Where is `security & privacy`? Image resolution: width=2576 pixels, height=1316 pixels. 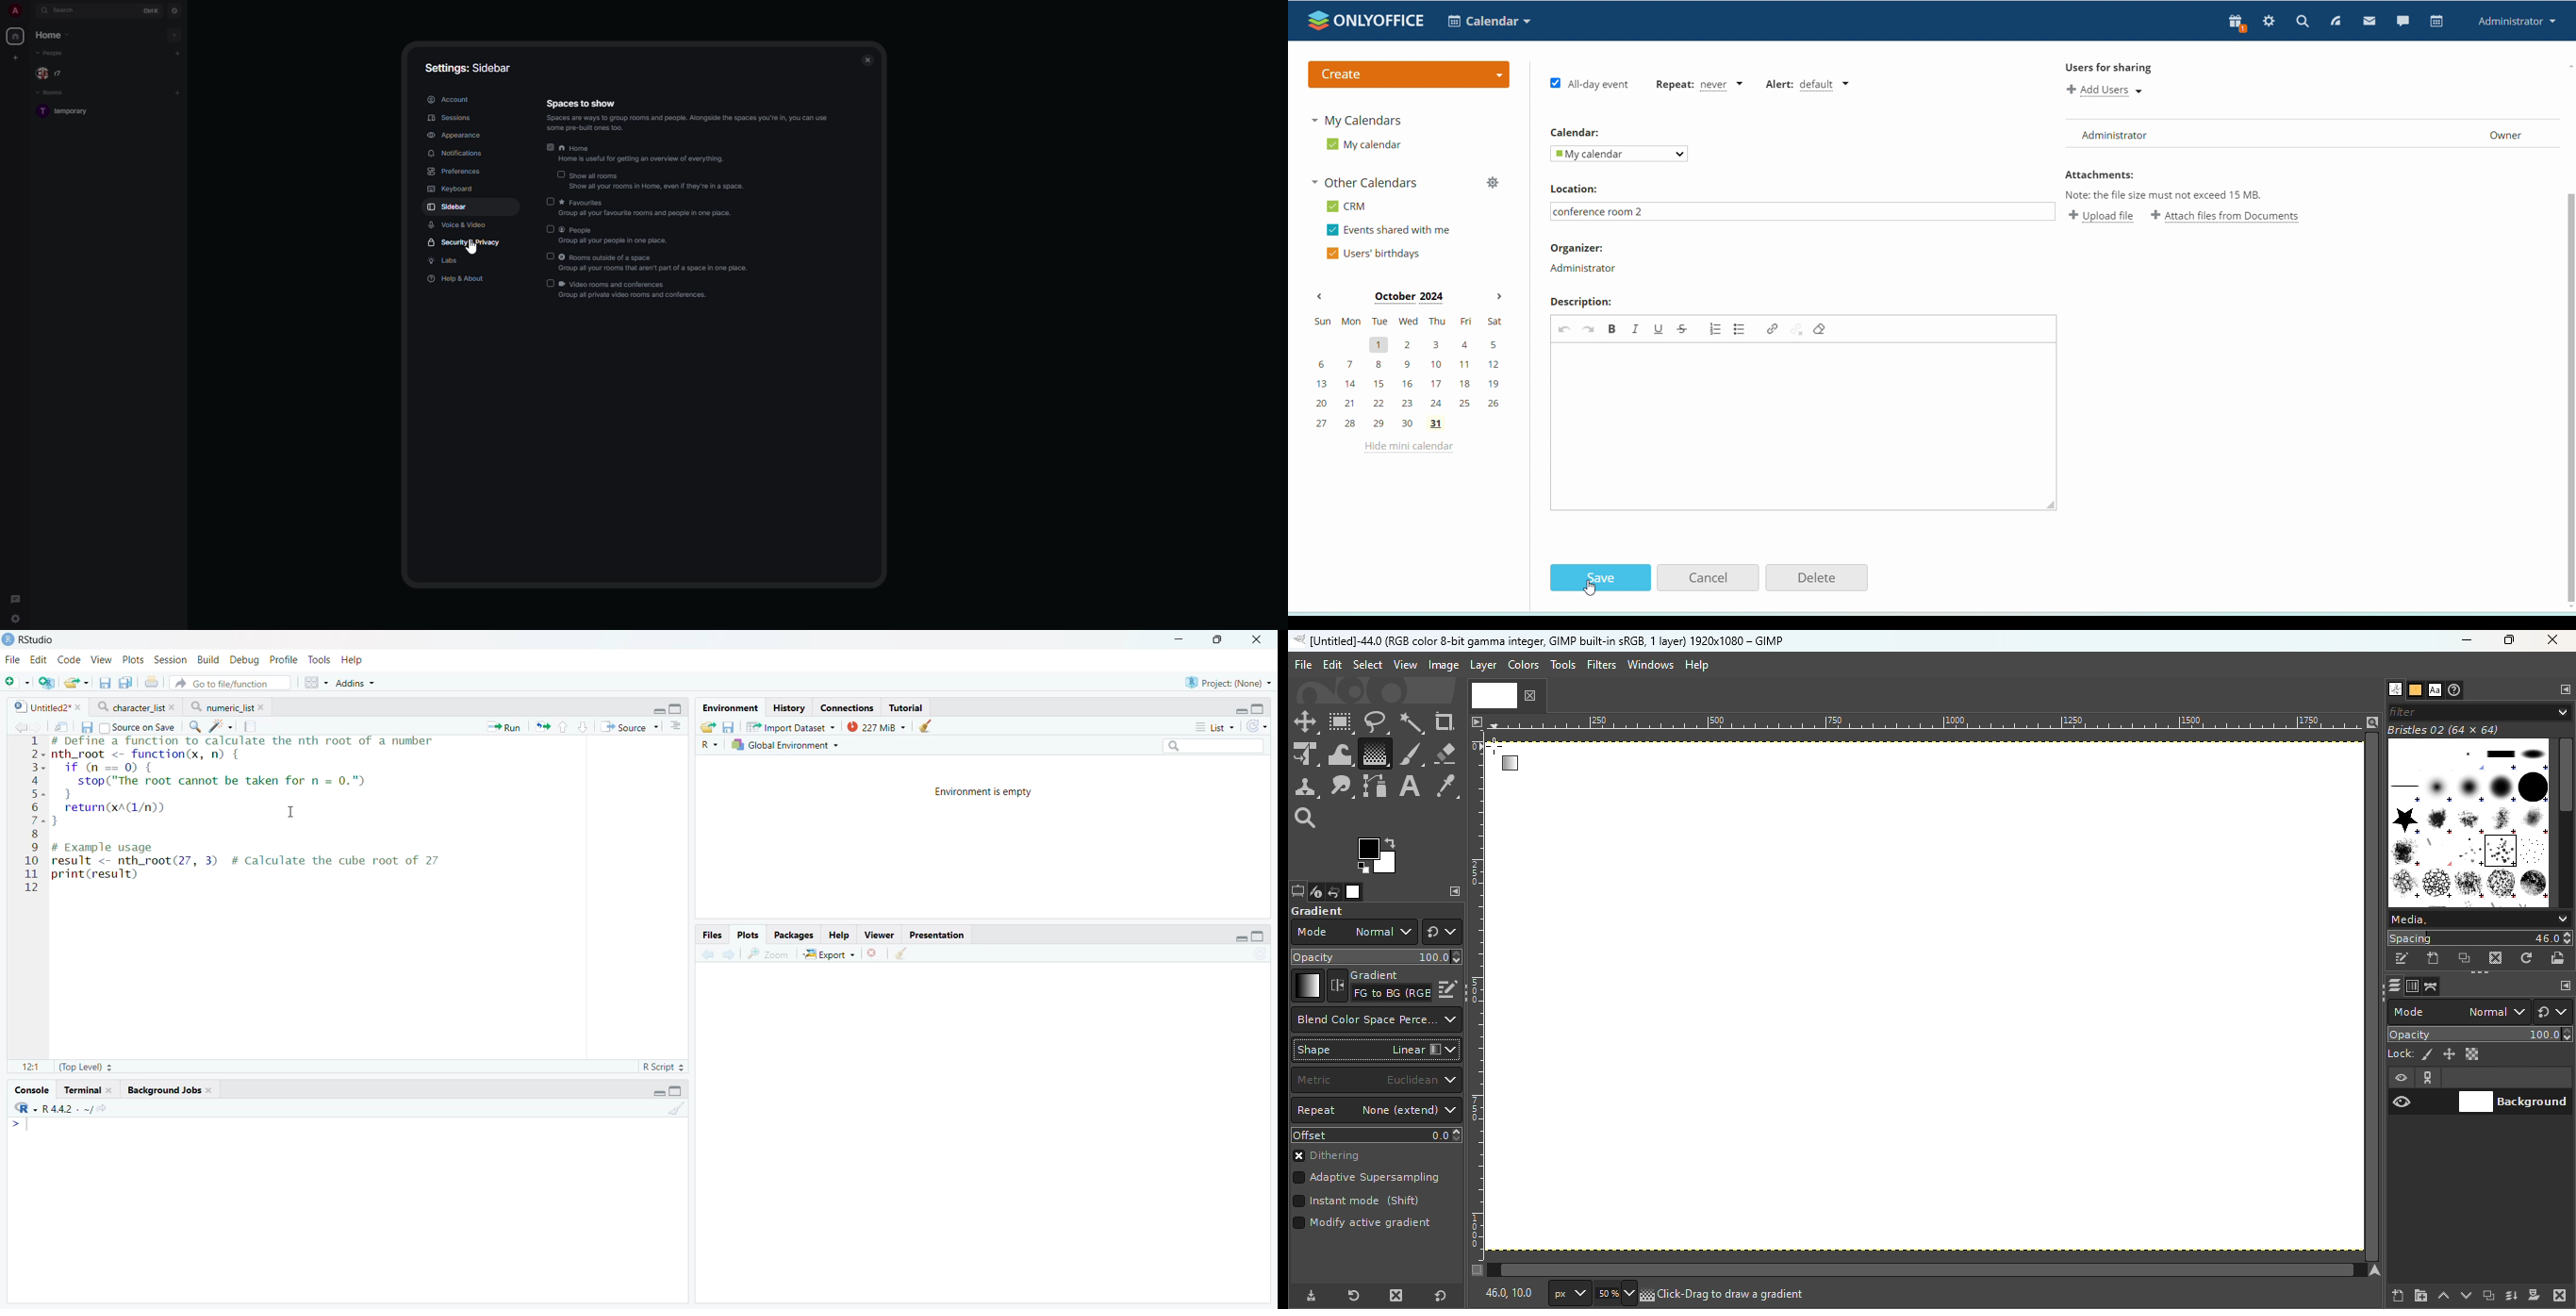
security & privacy is located at coordinates (467, 245).